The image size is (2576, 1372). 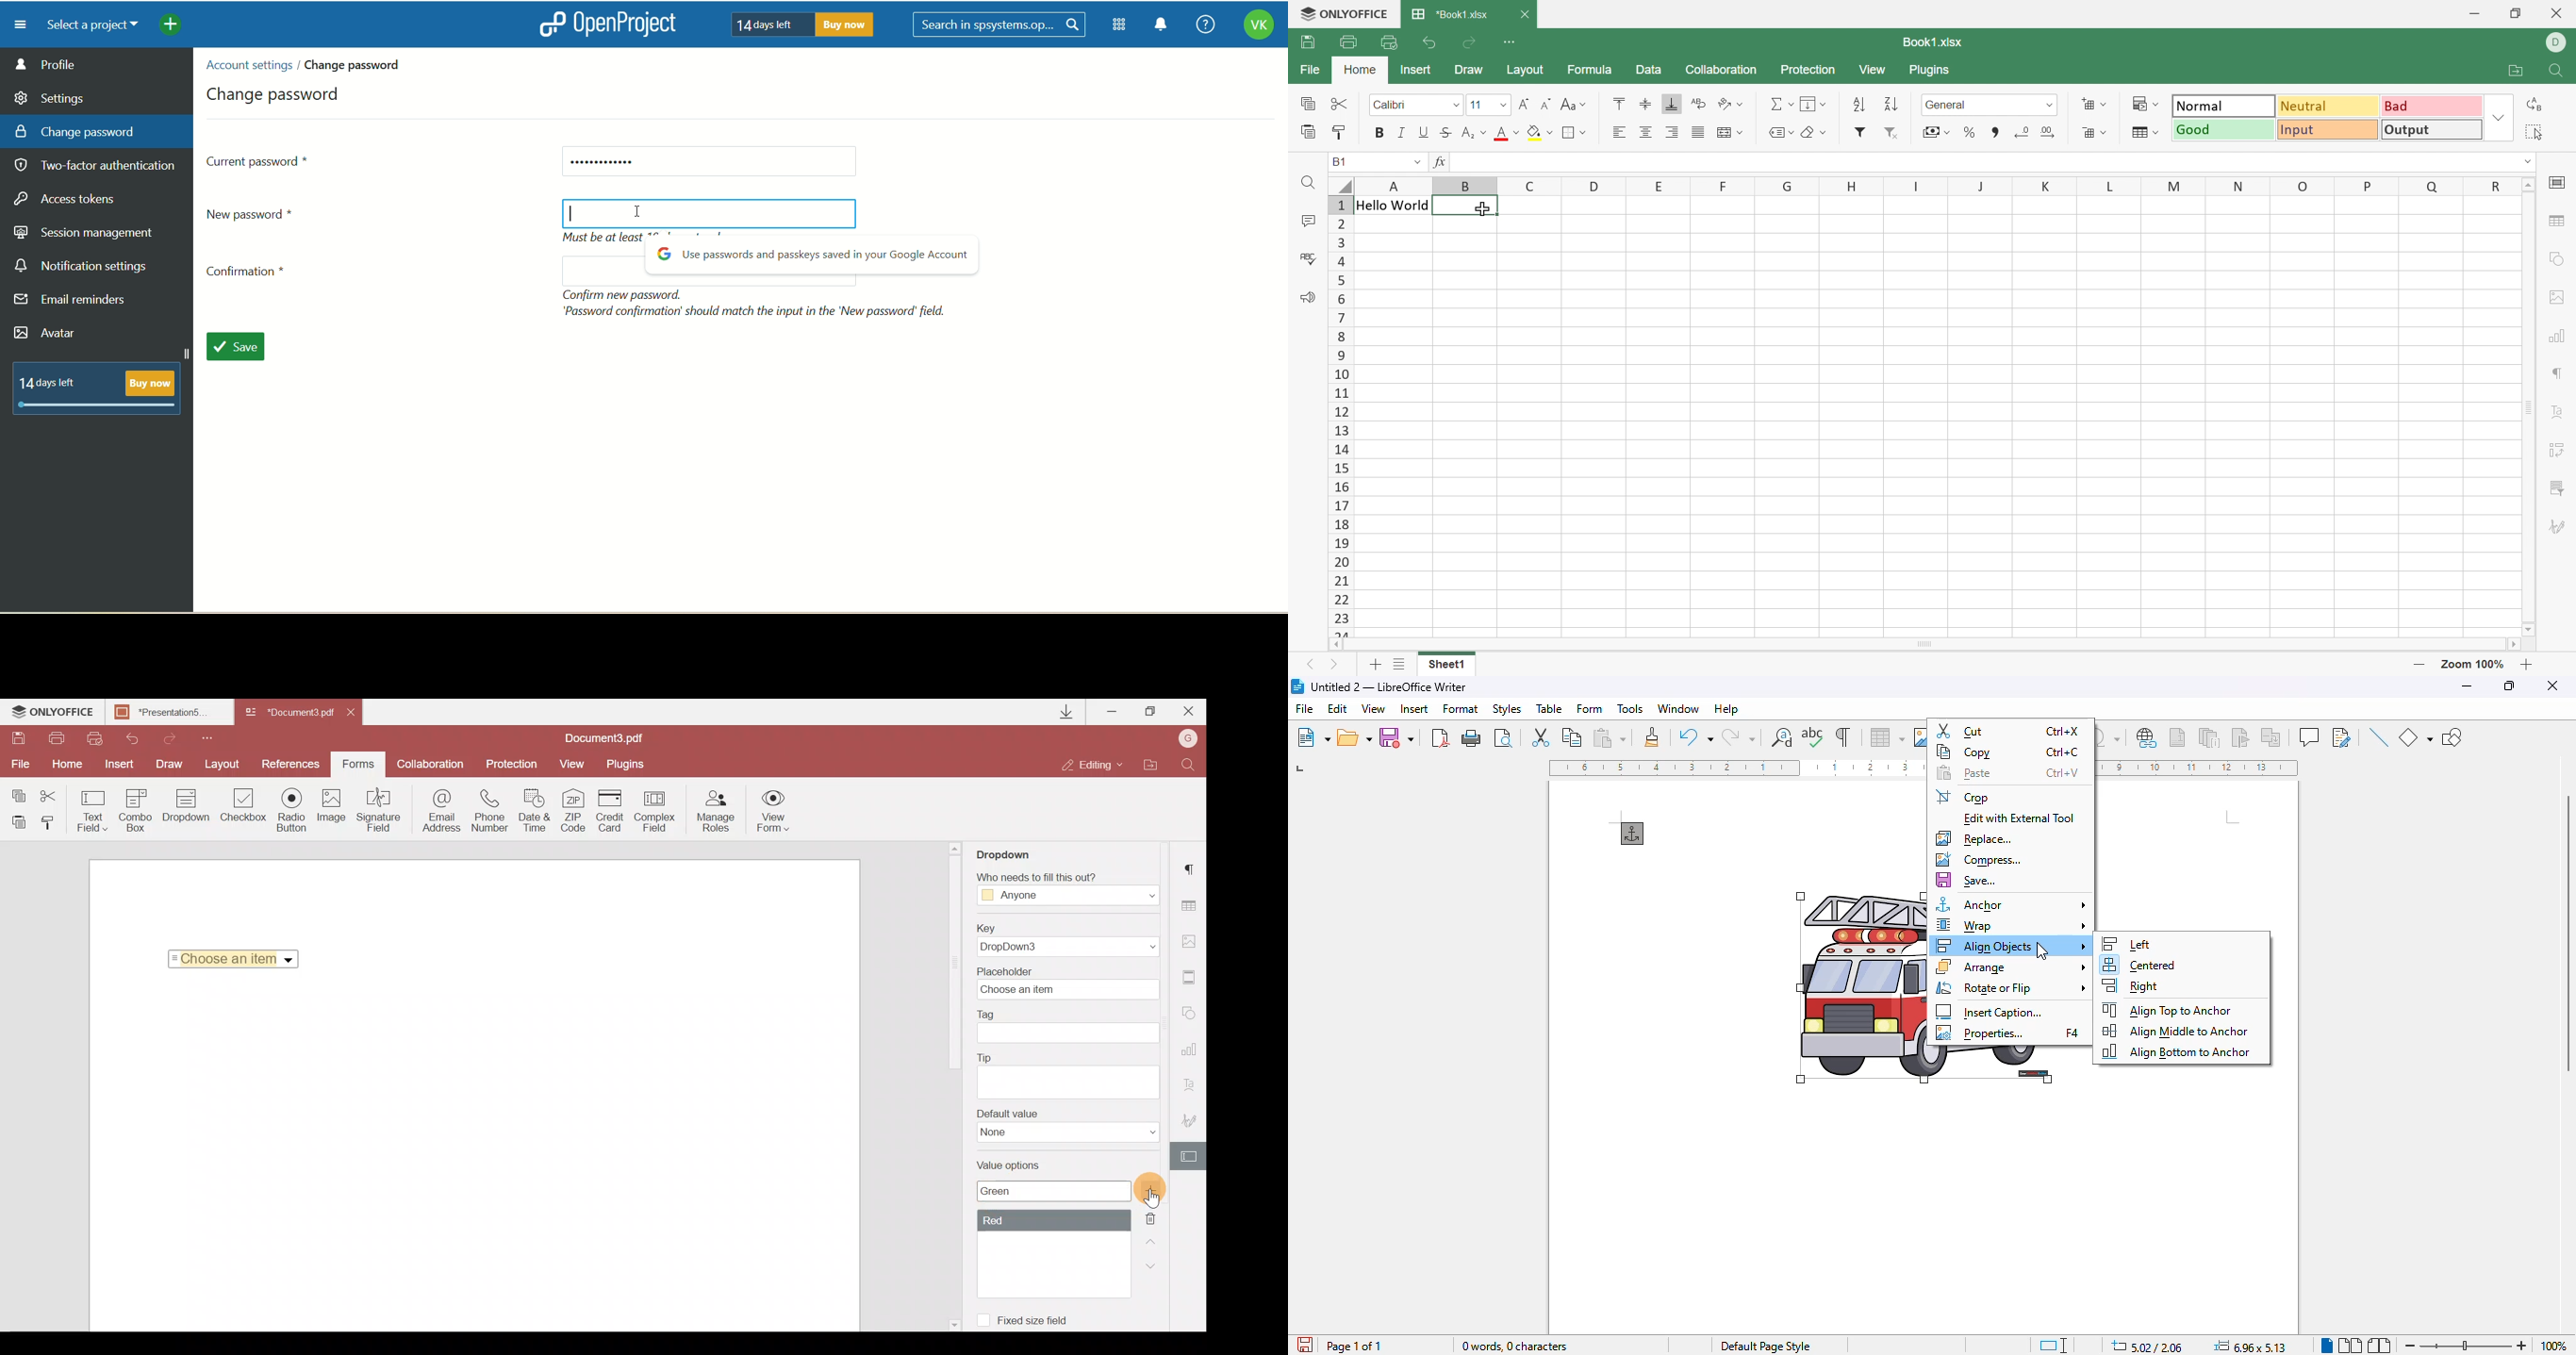 I want to click on insert cross-reference, so click(x=2271, y=736).